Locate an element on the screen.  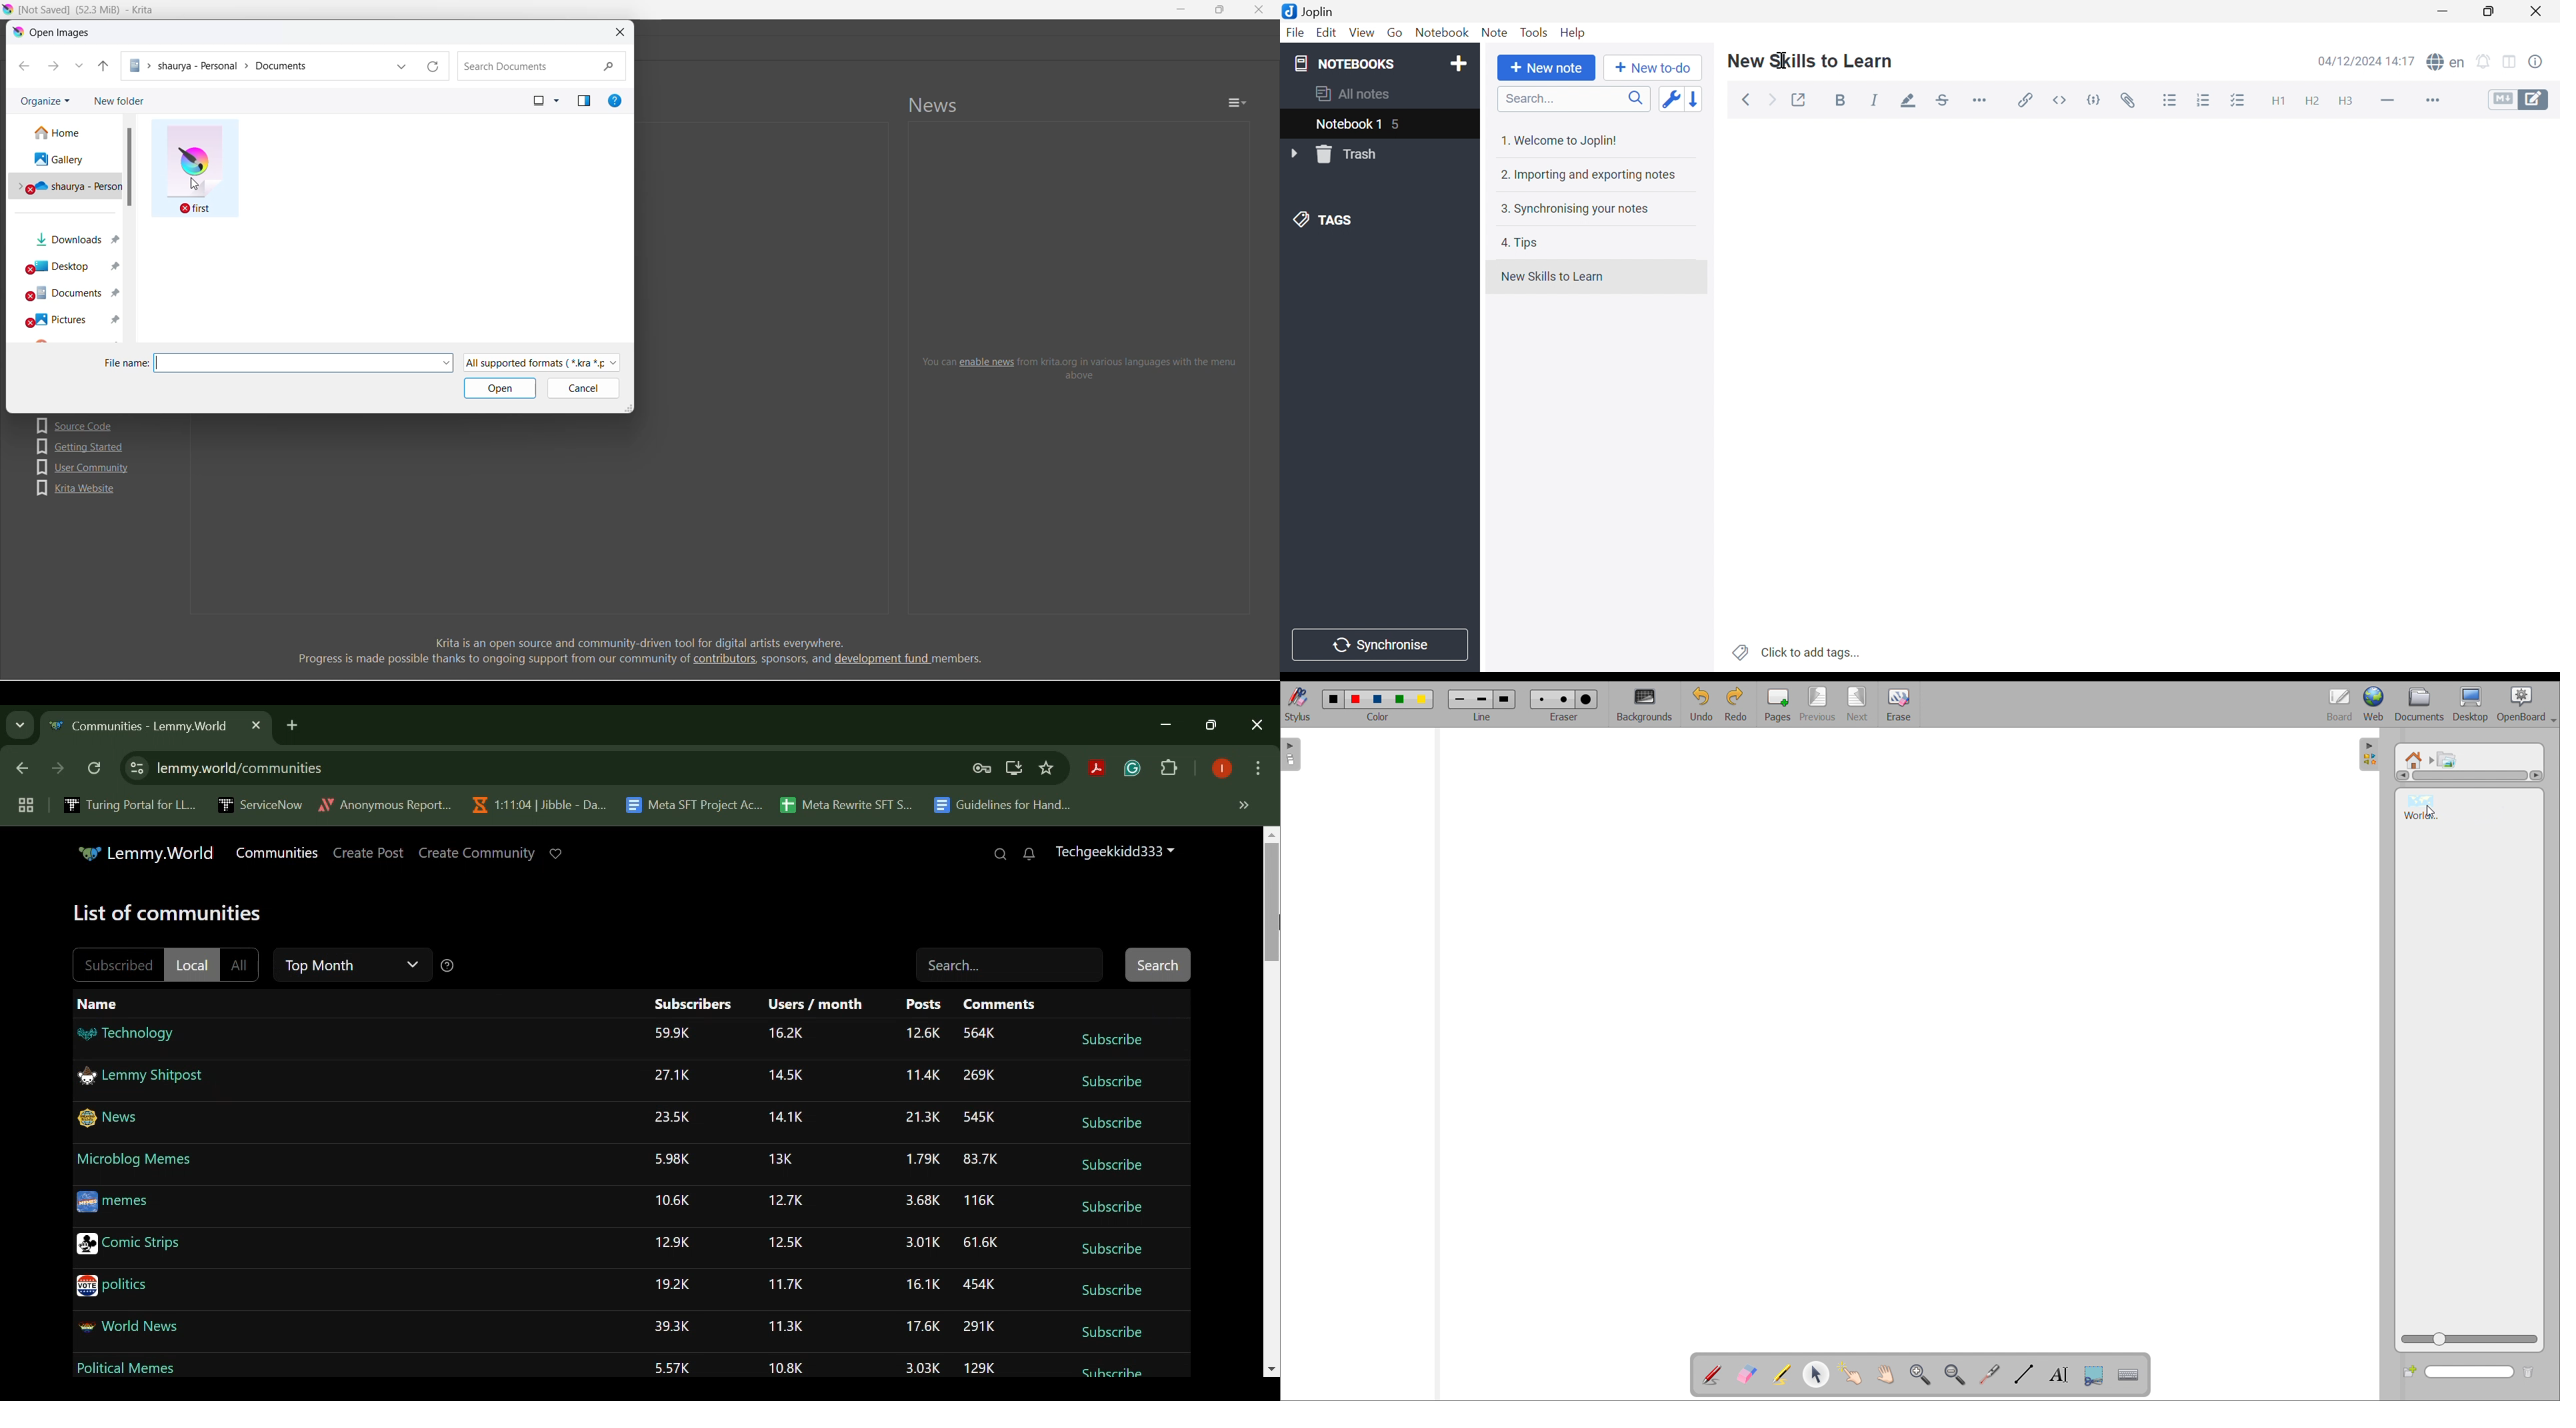
Spell checker is located at coordinates (2445, 61).